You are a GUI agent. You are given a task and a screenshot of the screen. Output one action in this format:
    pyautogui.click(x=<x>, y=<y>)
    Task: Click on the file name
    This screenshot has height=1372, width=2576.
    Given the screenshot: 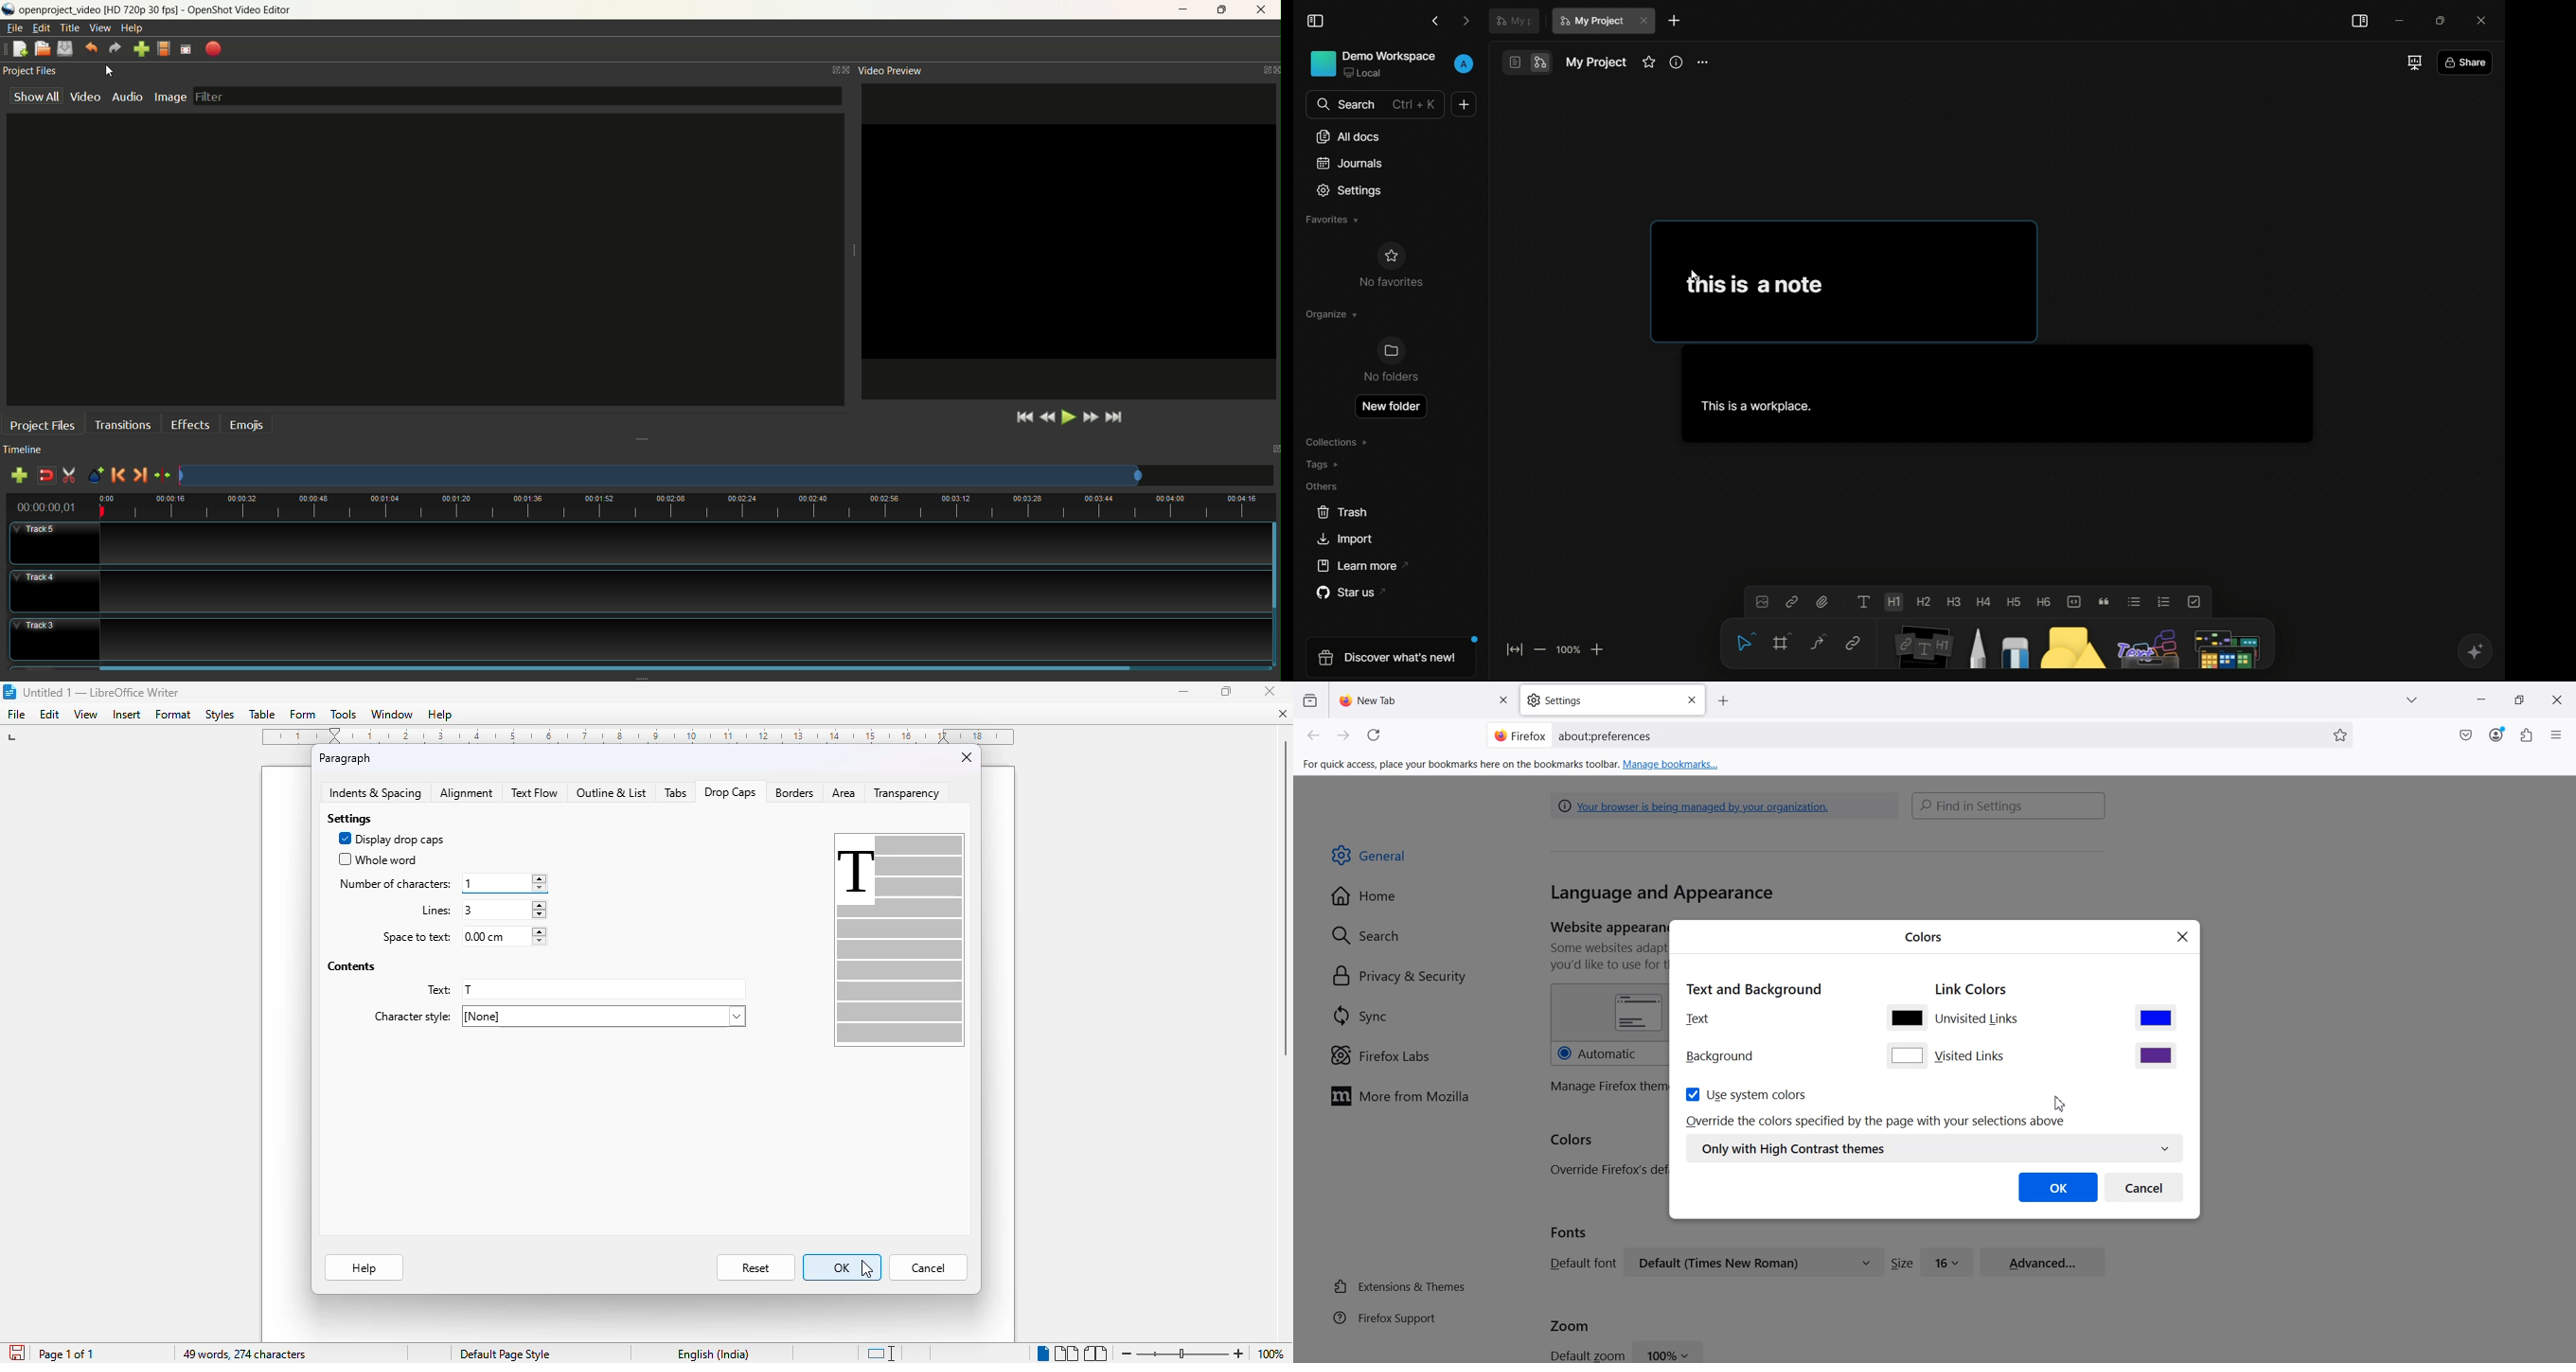 What is the action you would take?
    pyautogui.click(x=166, y=10)
    